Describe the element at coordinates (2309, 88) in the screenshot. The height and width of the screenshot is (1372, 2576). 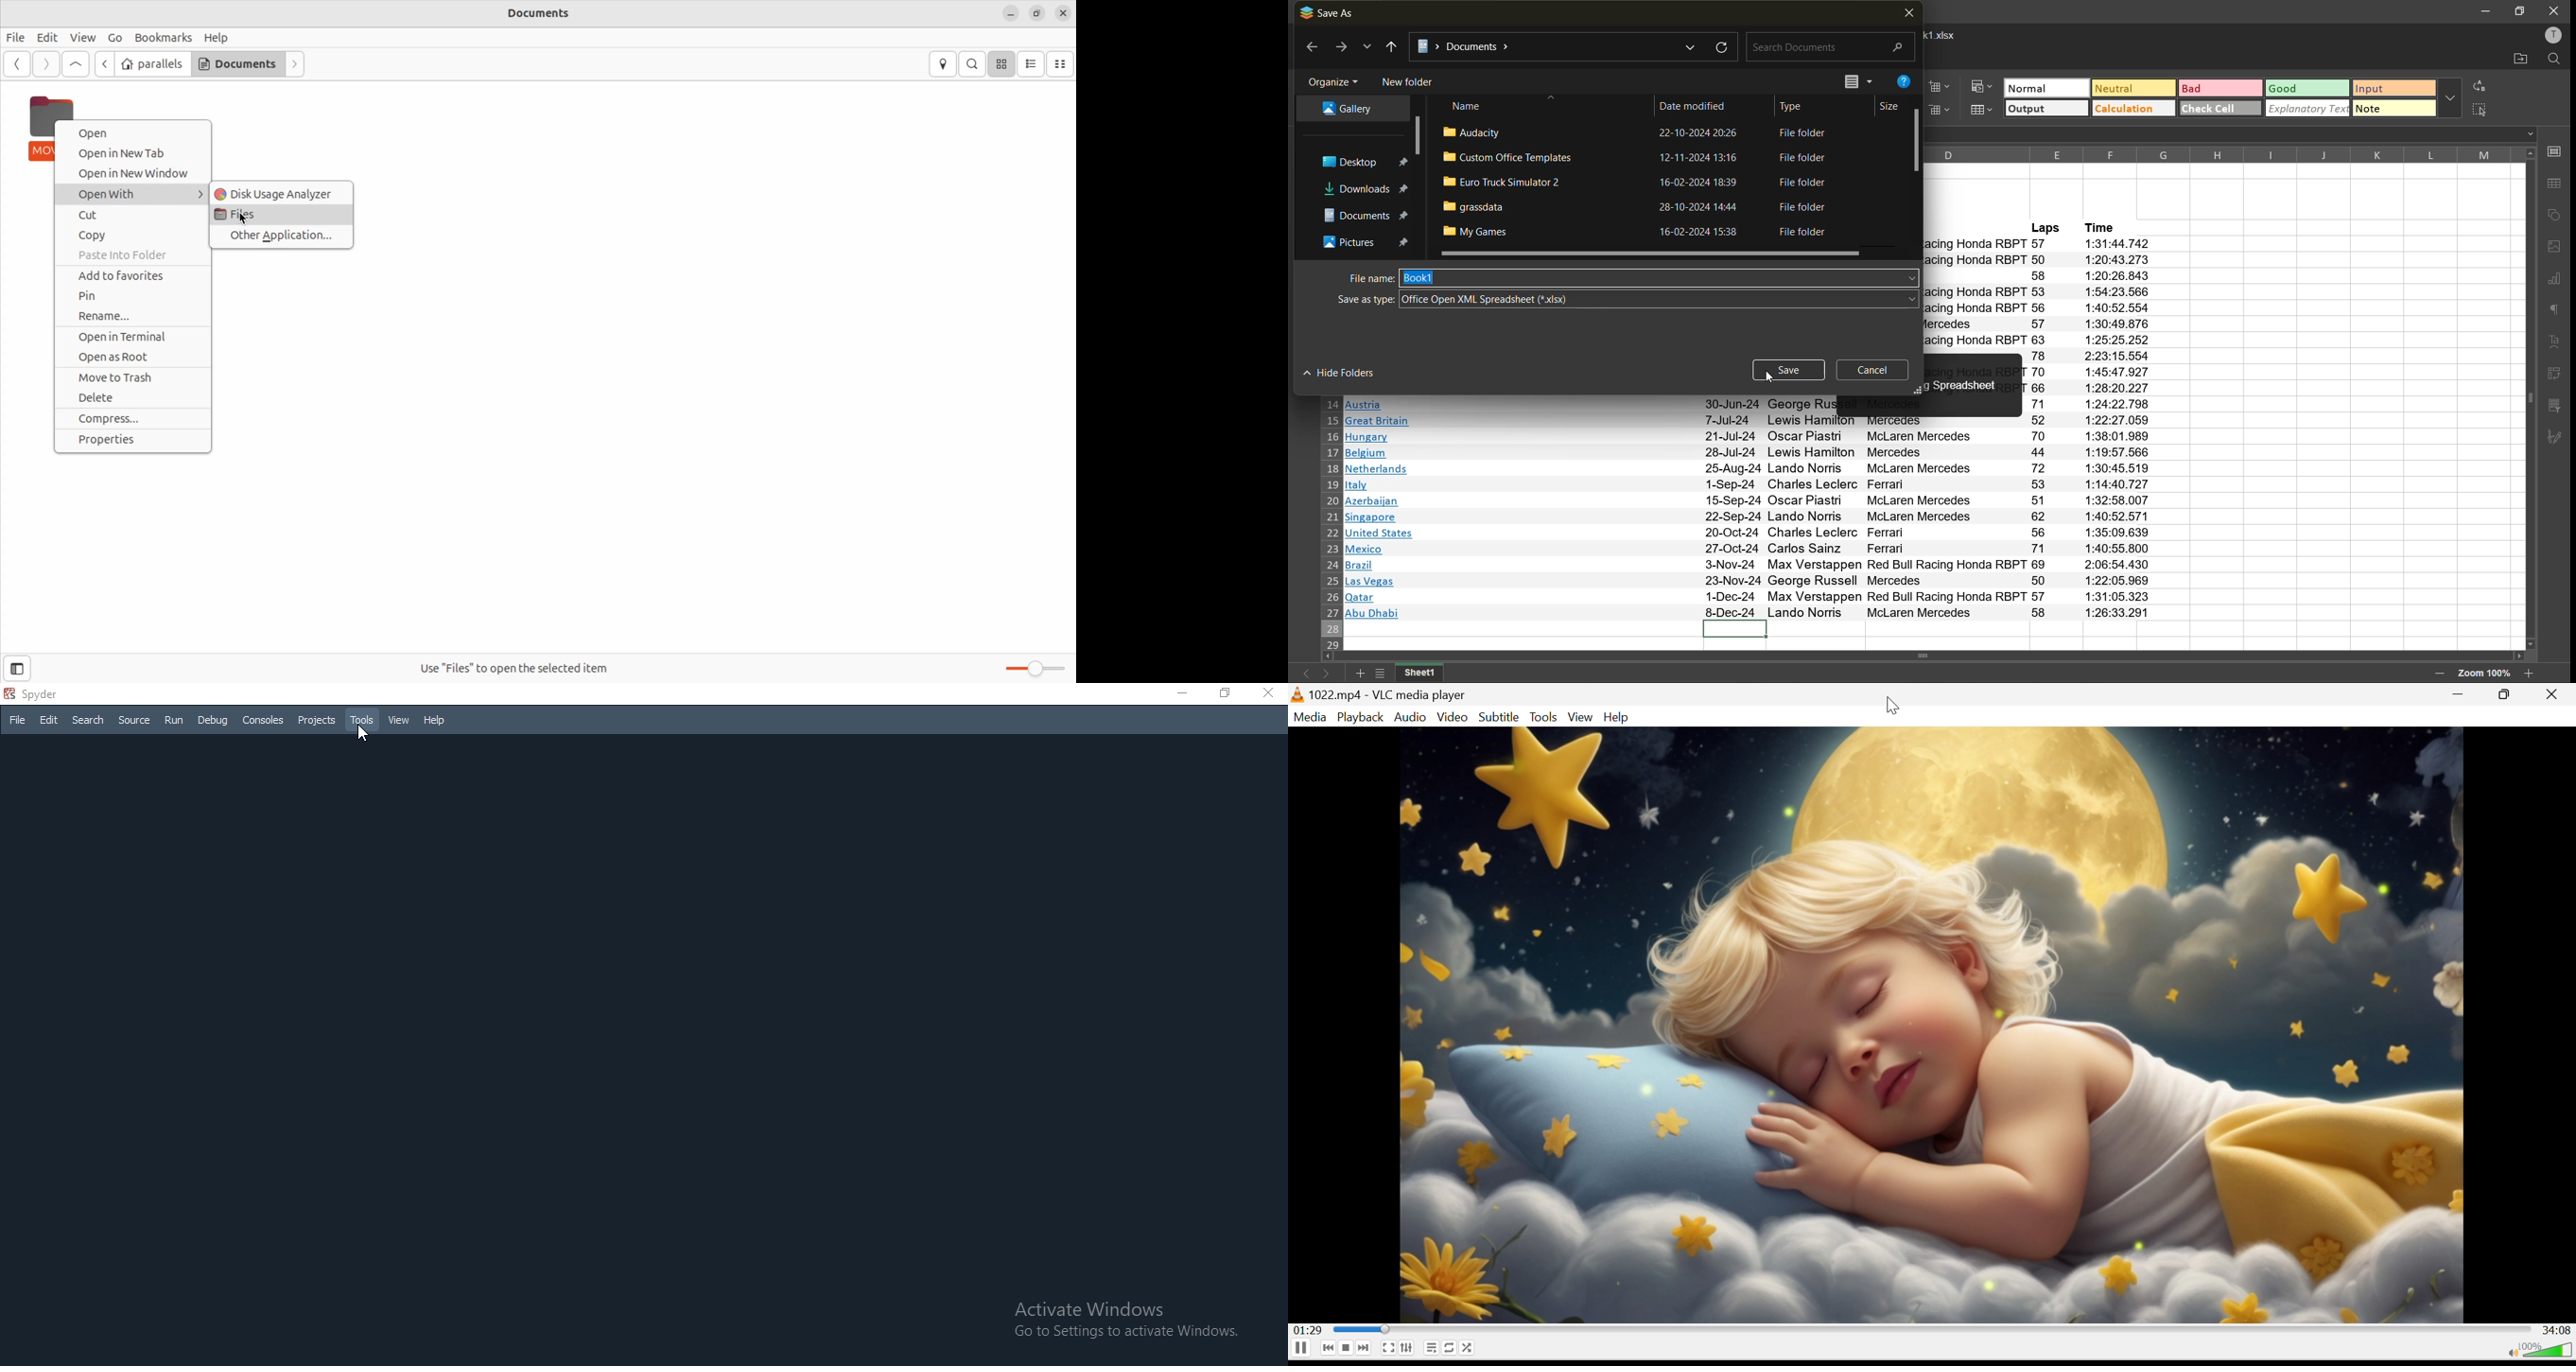
I see `good` at that location.